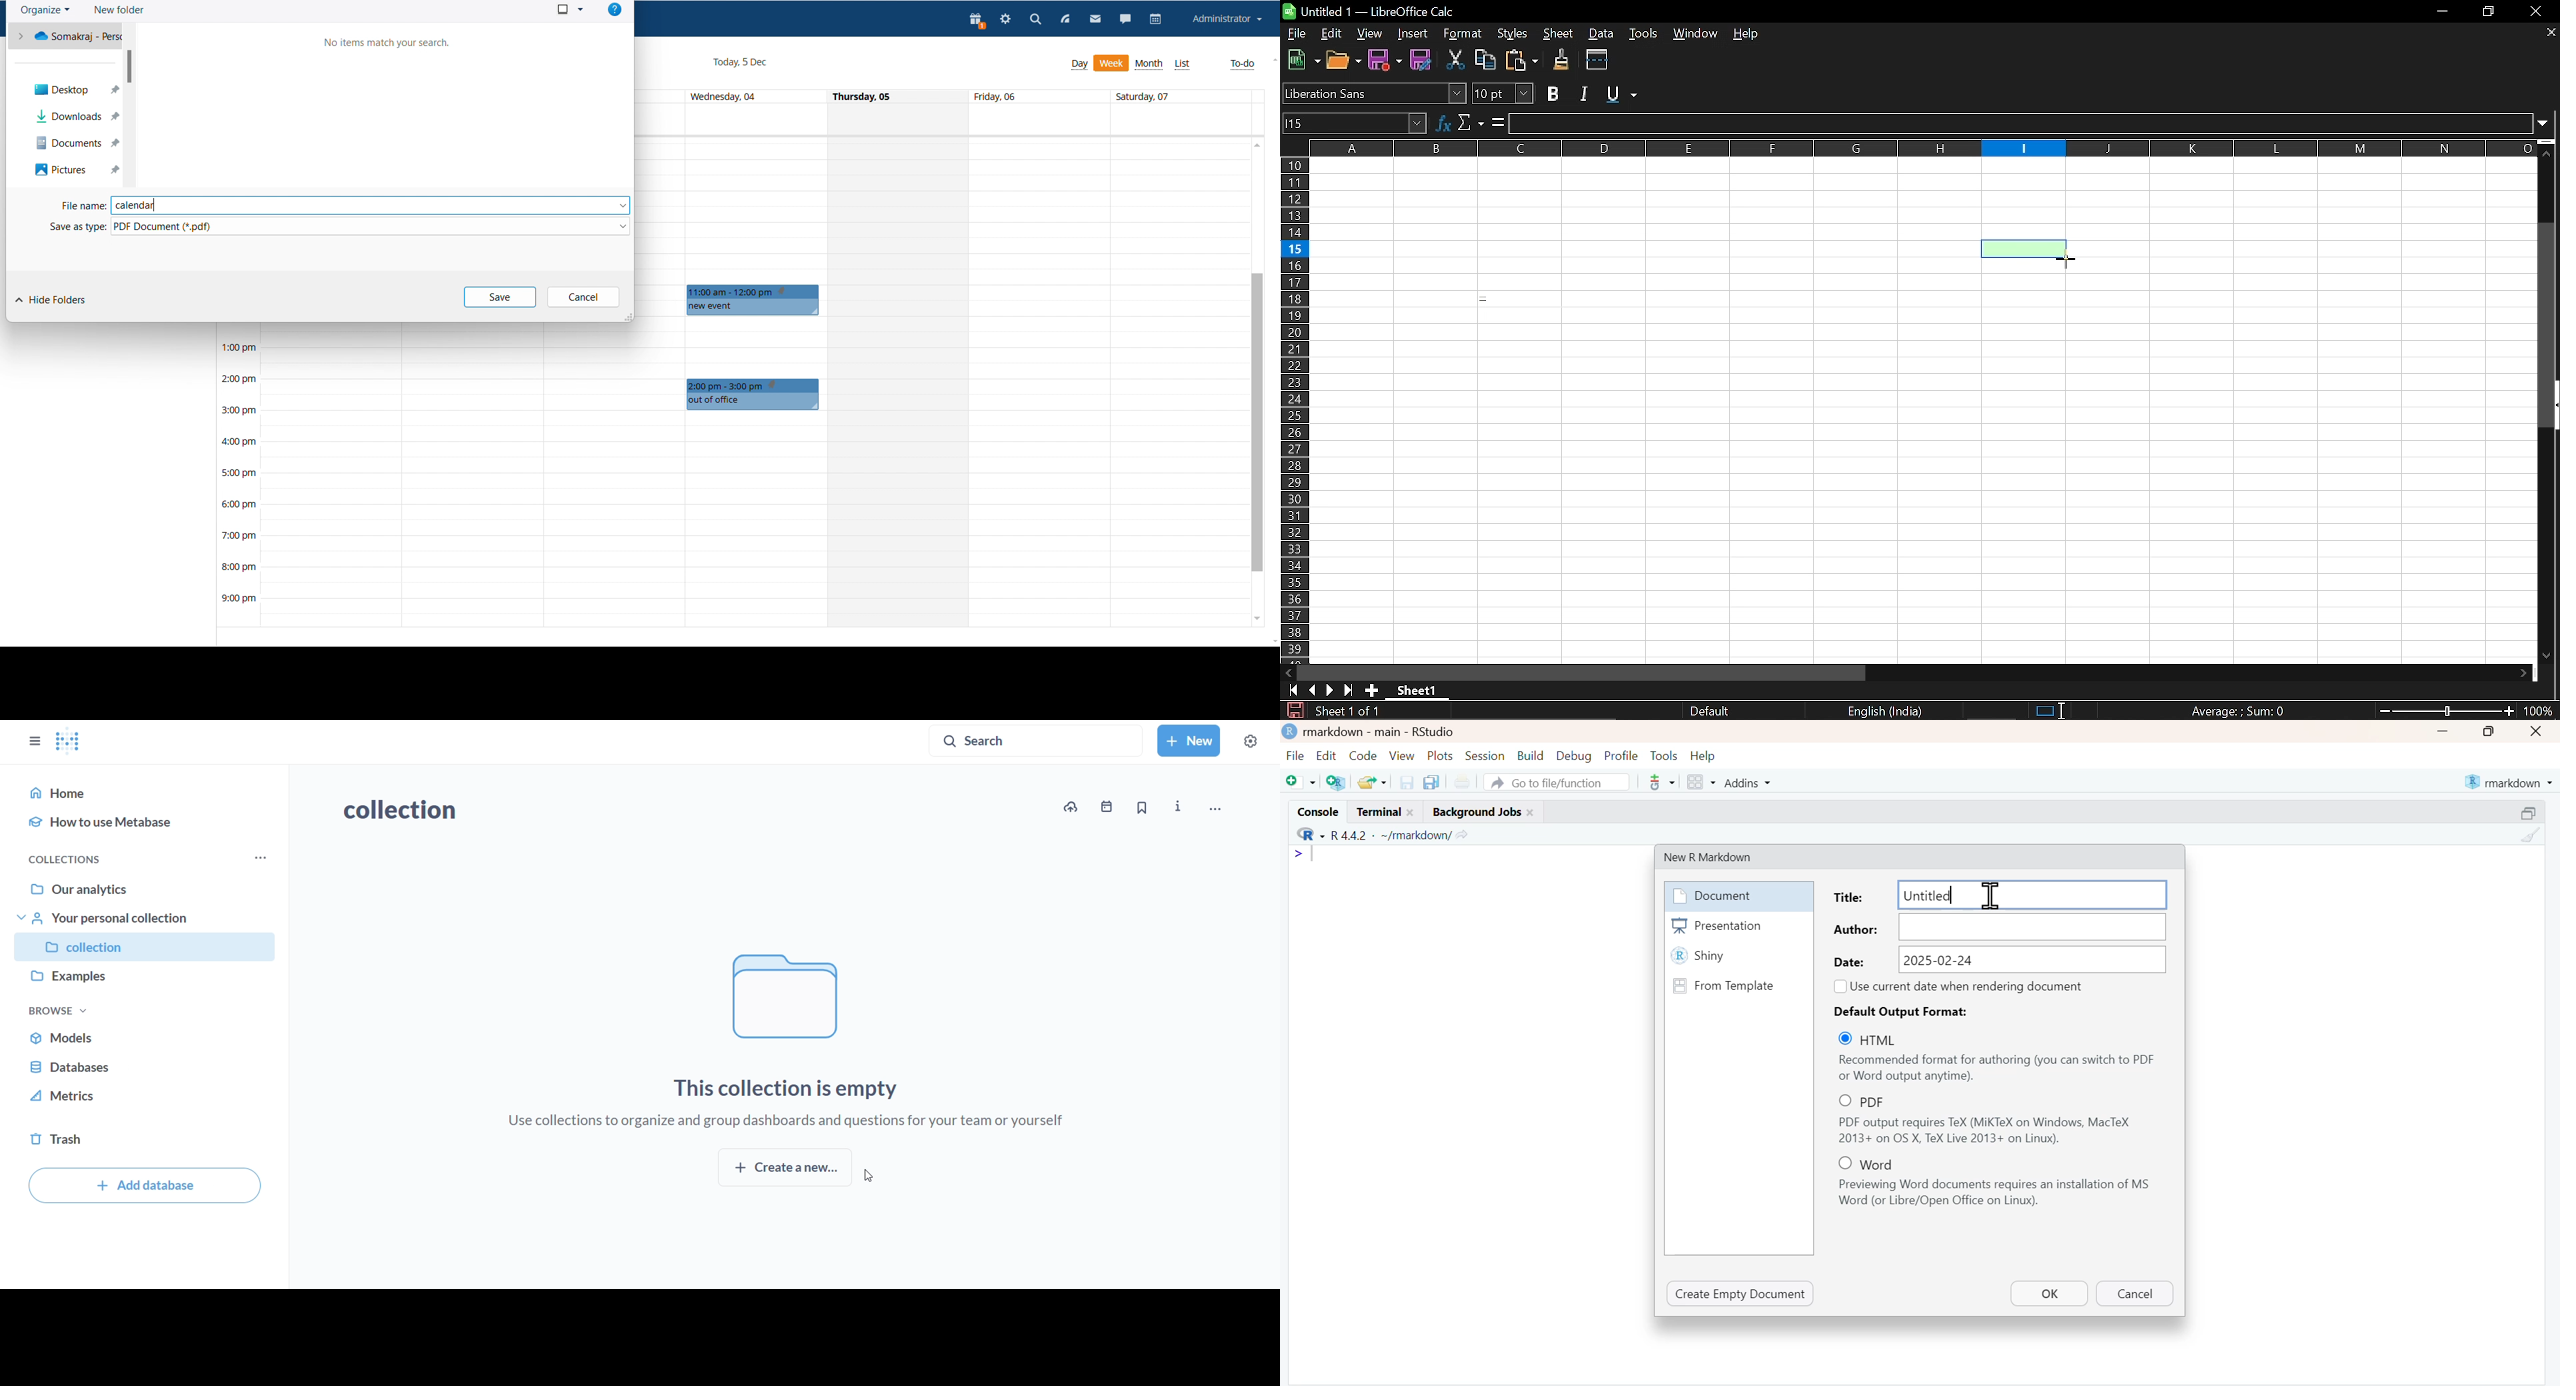 The height and width of the screenshot is (1400, 2576). What do you see at coordinates (1737, 985) in the screenshot?
I see `From Template` at bounding box center [1737, 985].